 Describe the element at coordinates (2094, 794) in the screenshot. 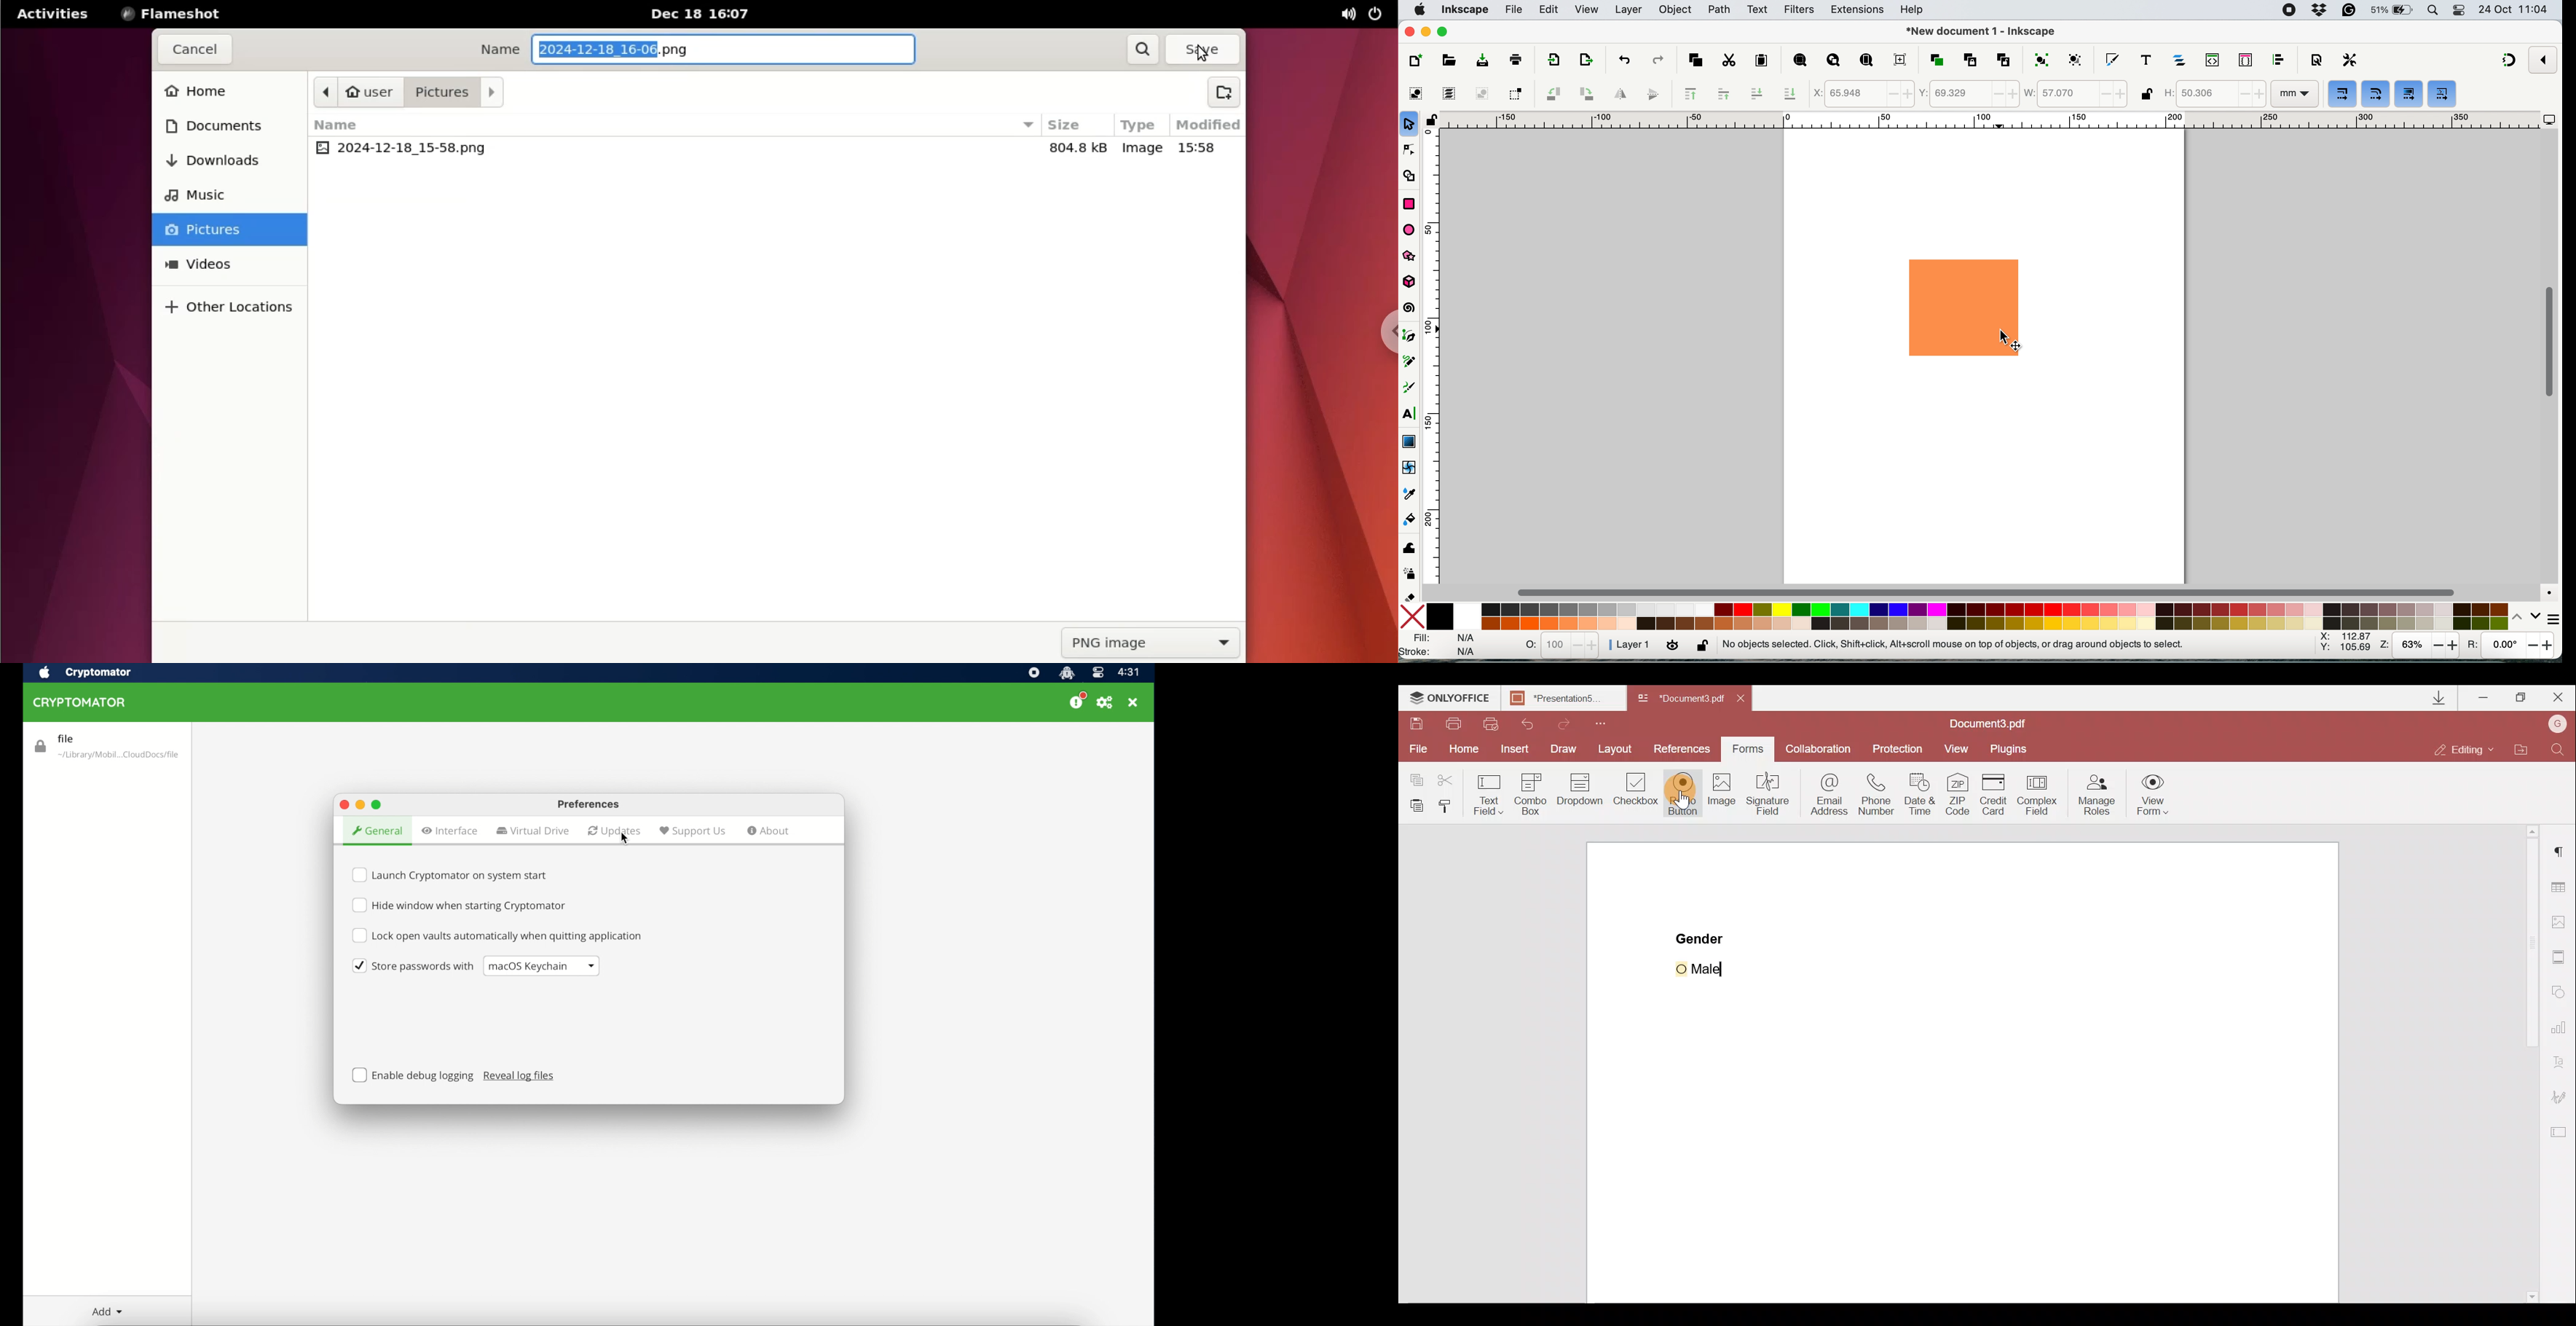

I see `Manage roles` at that location.